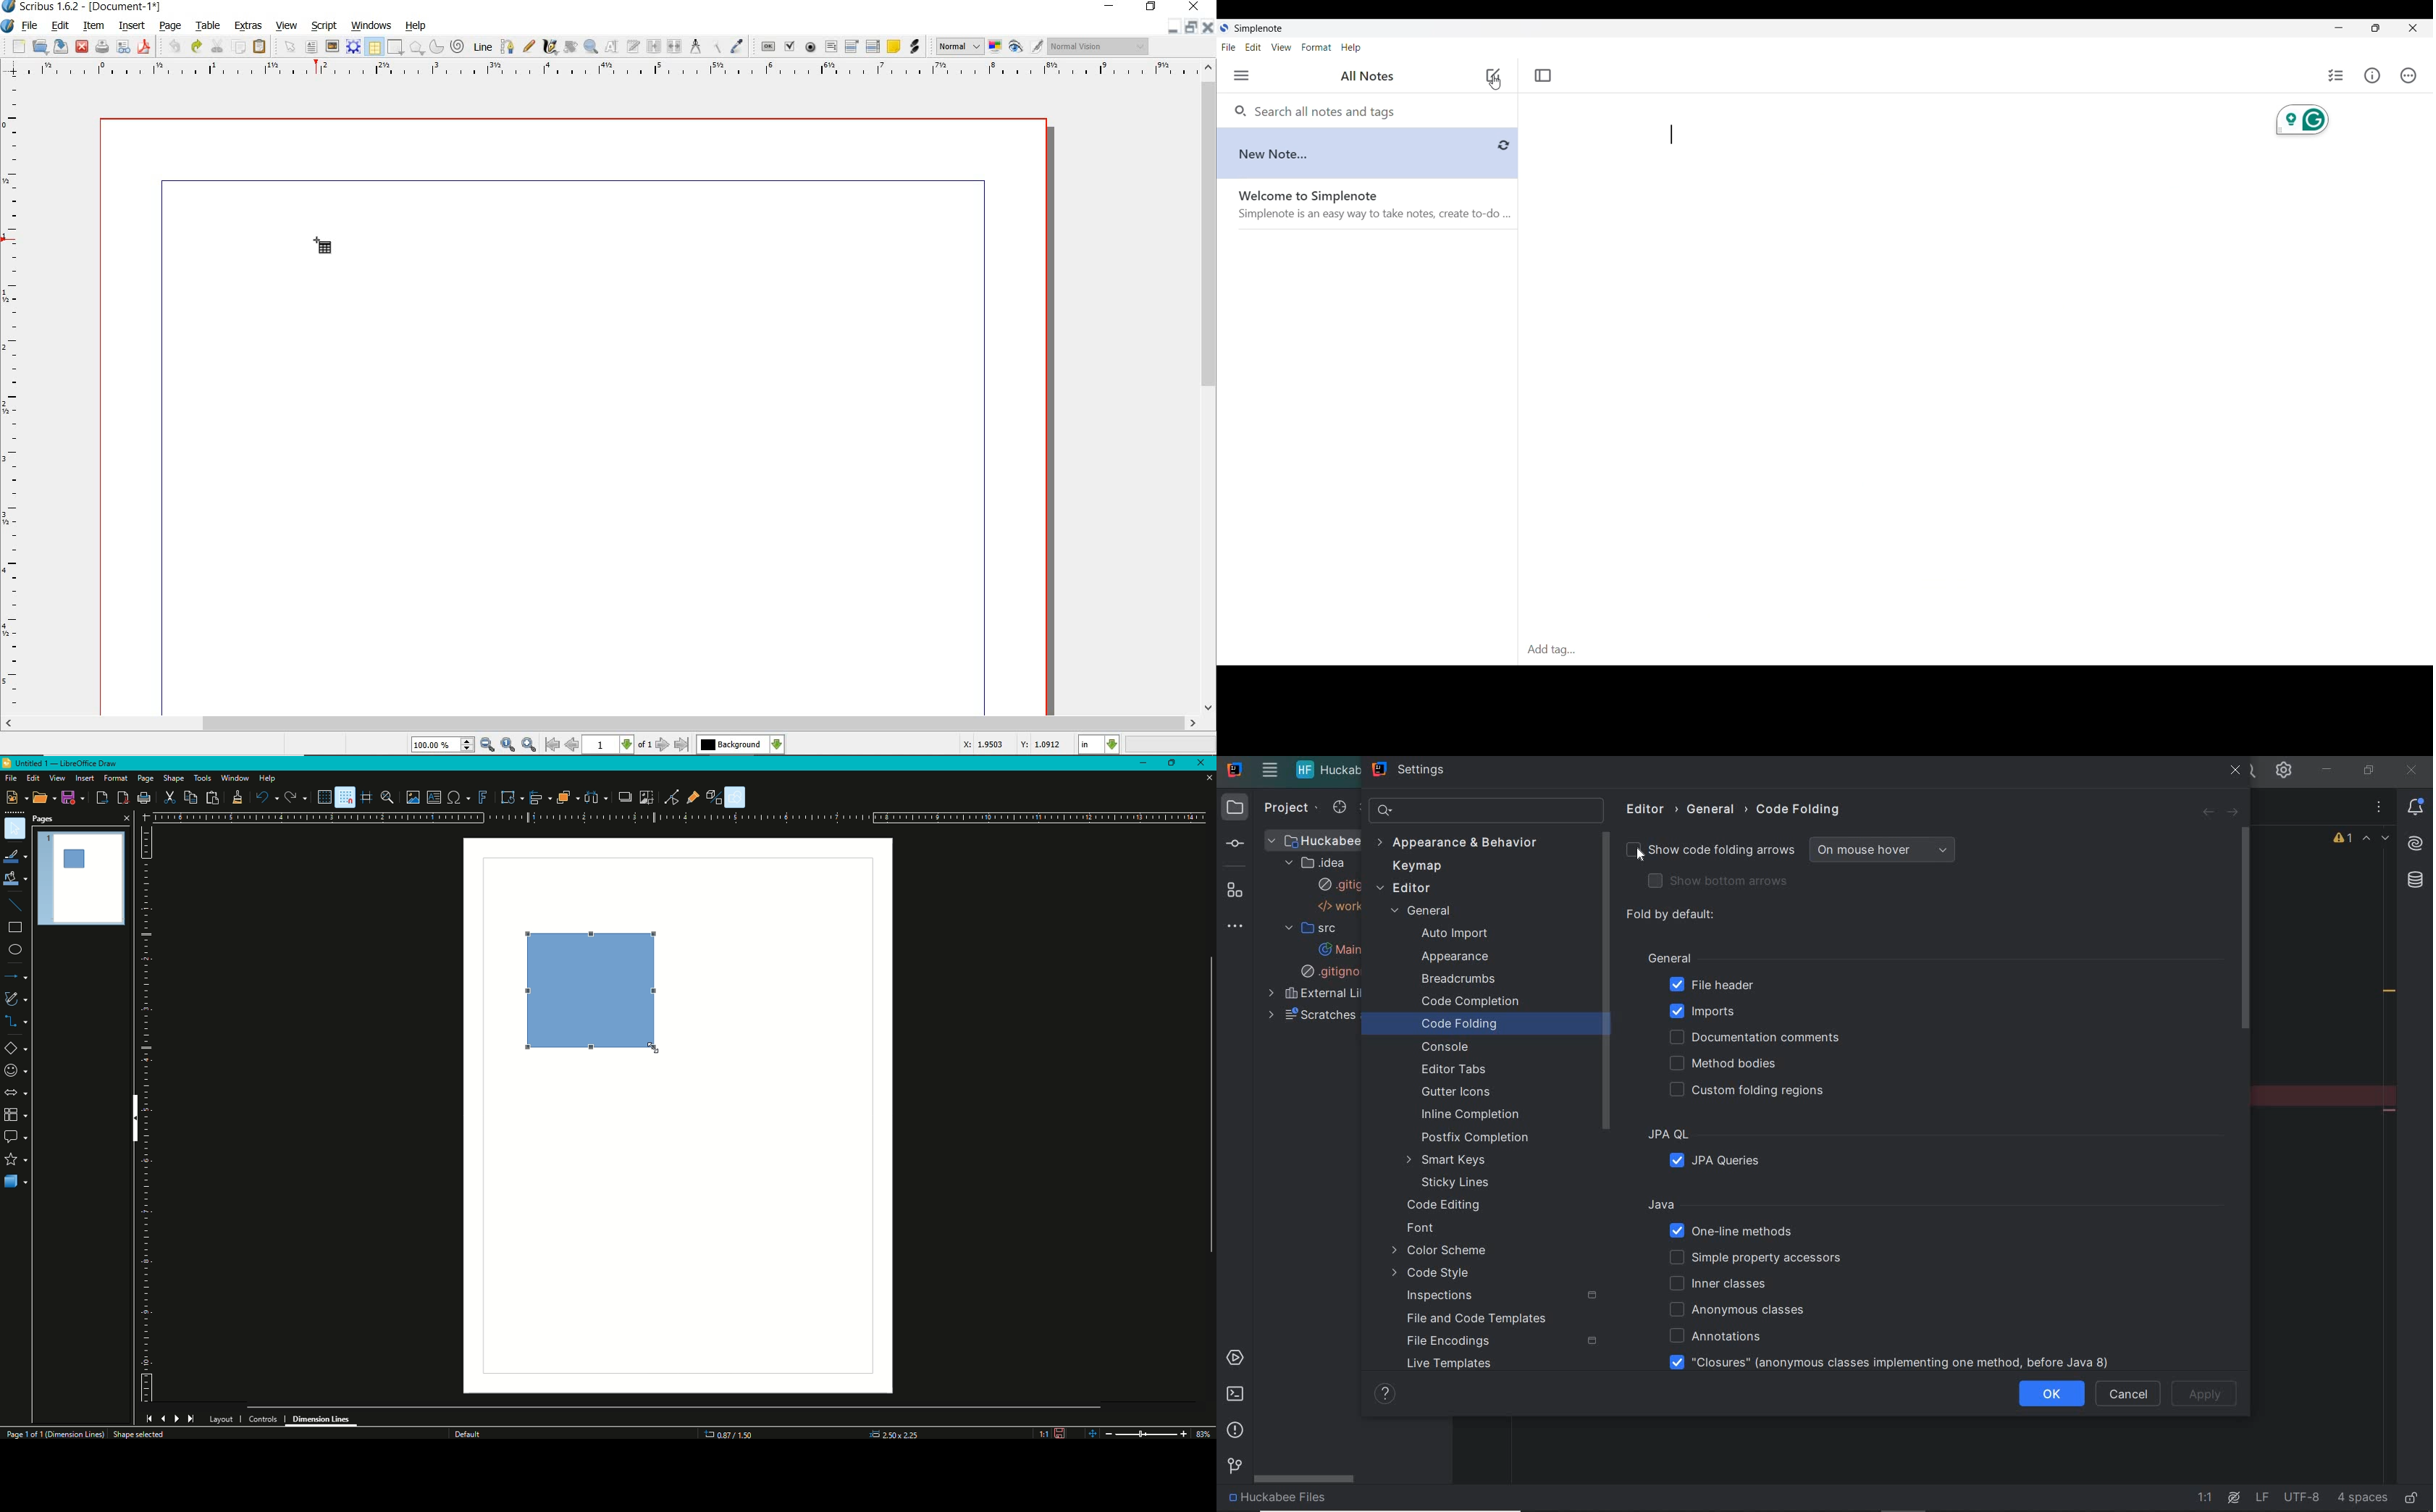 This screenshot has width=2436, height=1512. I want to click on problems, so click(1236, 1430).